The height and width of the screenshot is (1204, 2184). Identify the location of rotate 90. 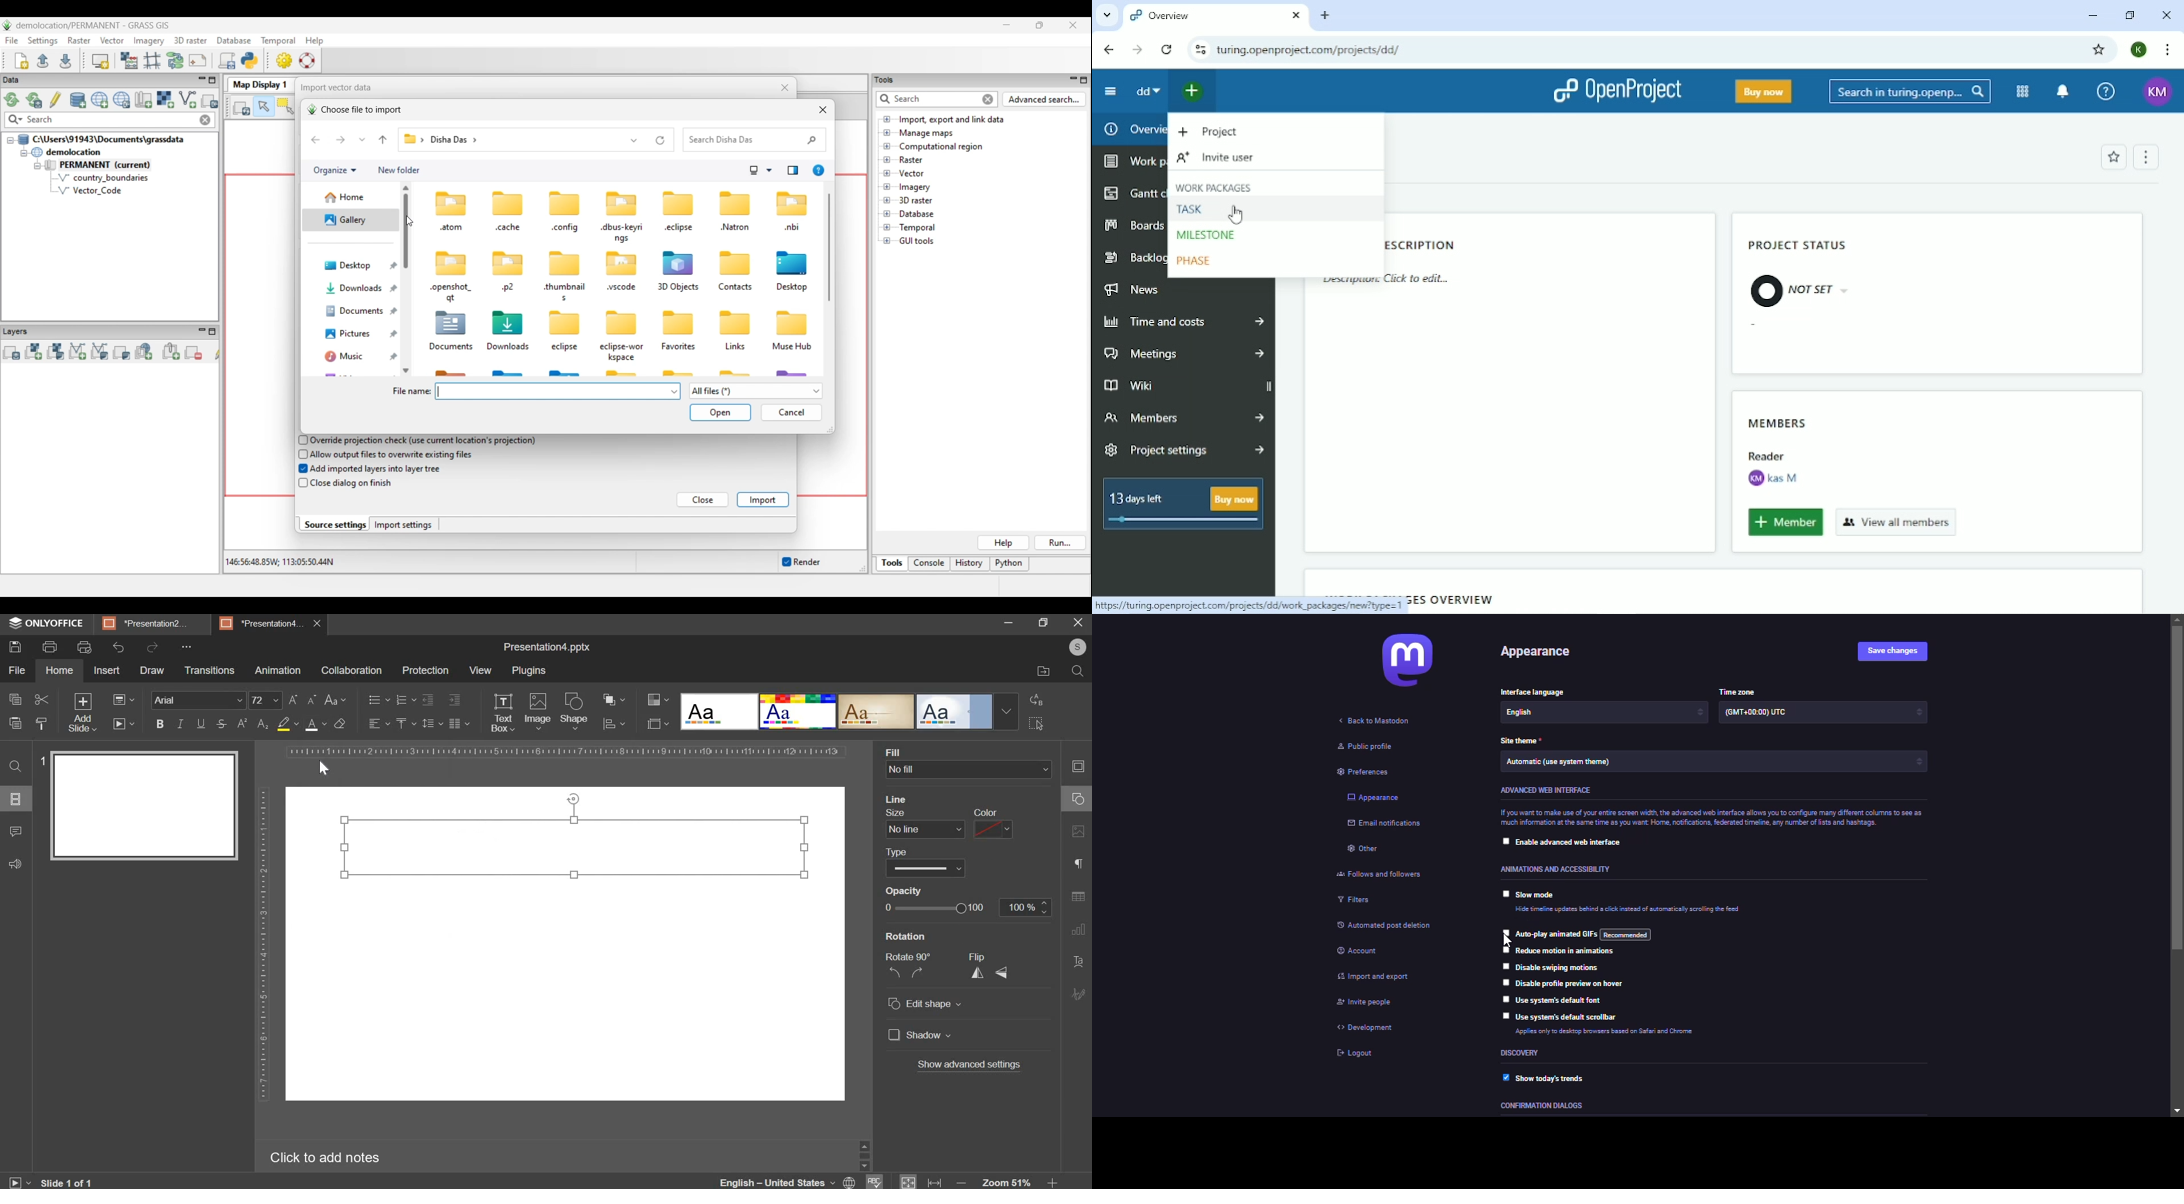
(910, 956).